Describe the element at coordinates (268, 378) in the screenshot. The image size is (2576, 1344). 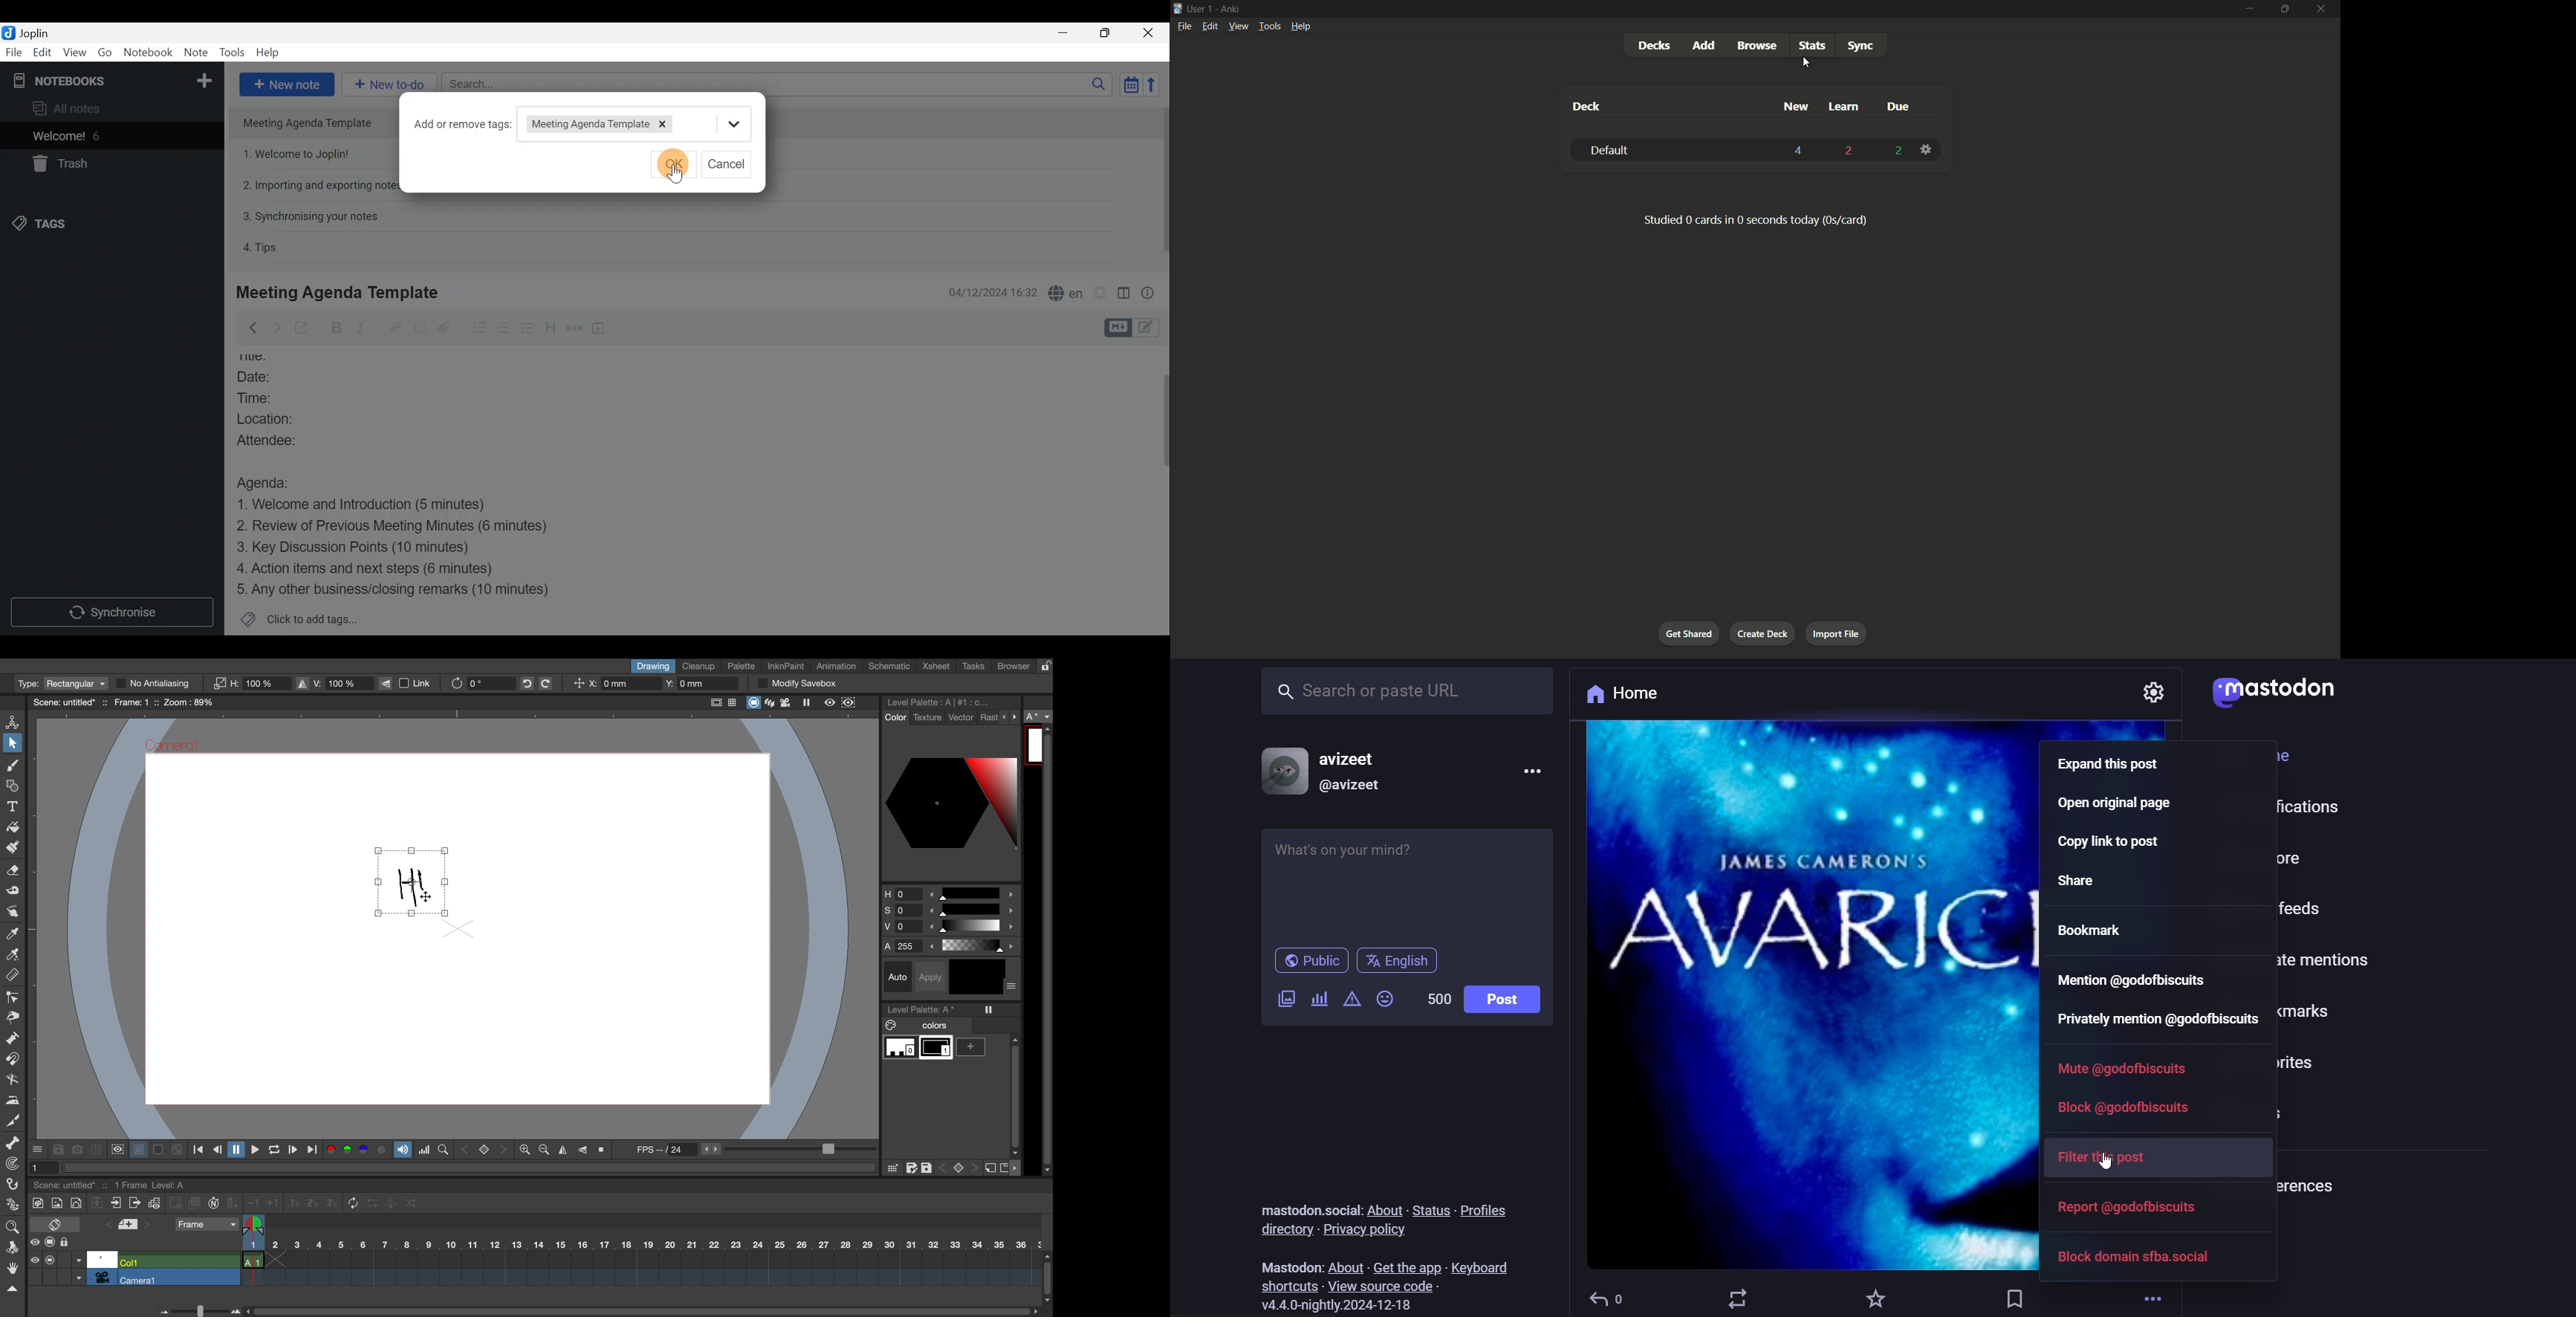
I see `Date:` at that location.